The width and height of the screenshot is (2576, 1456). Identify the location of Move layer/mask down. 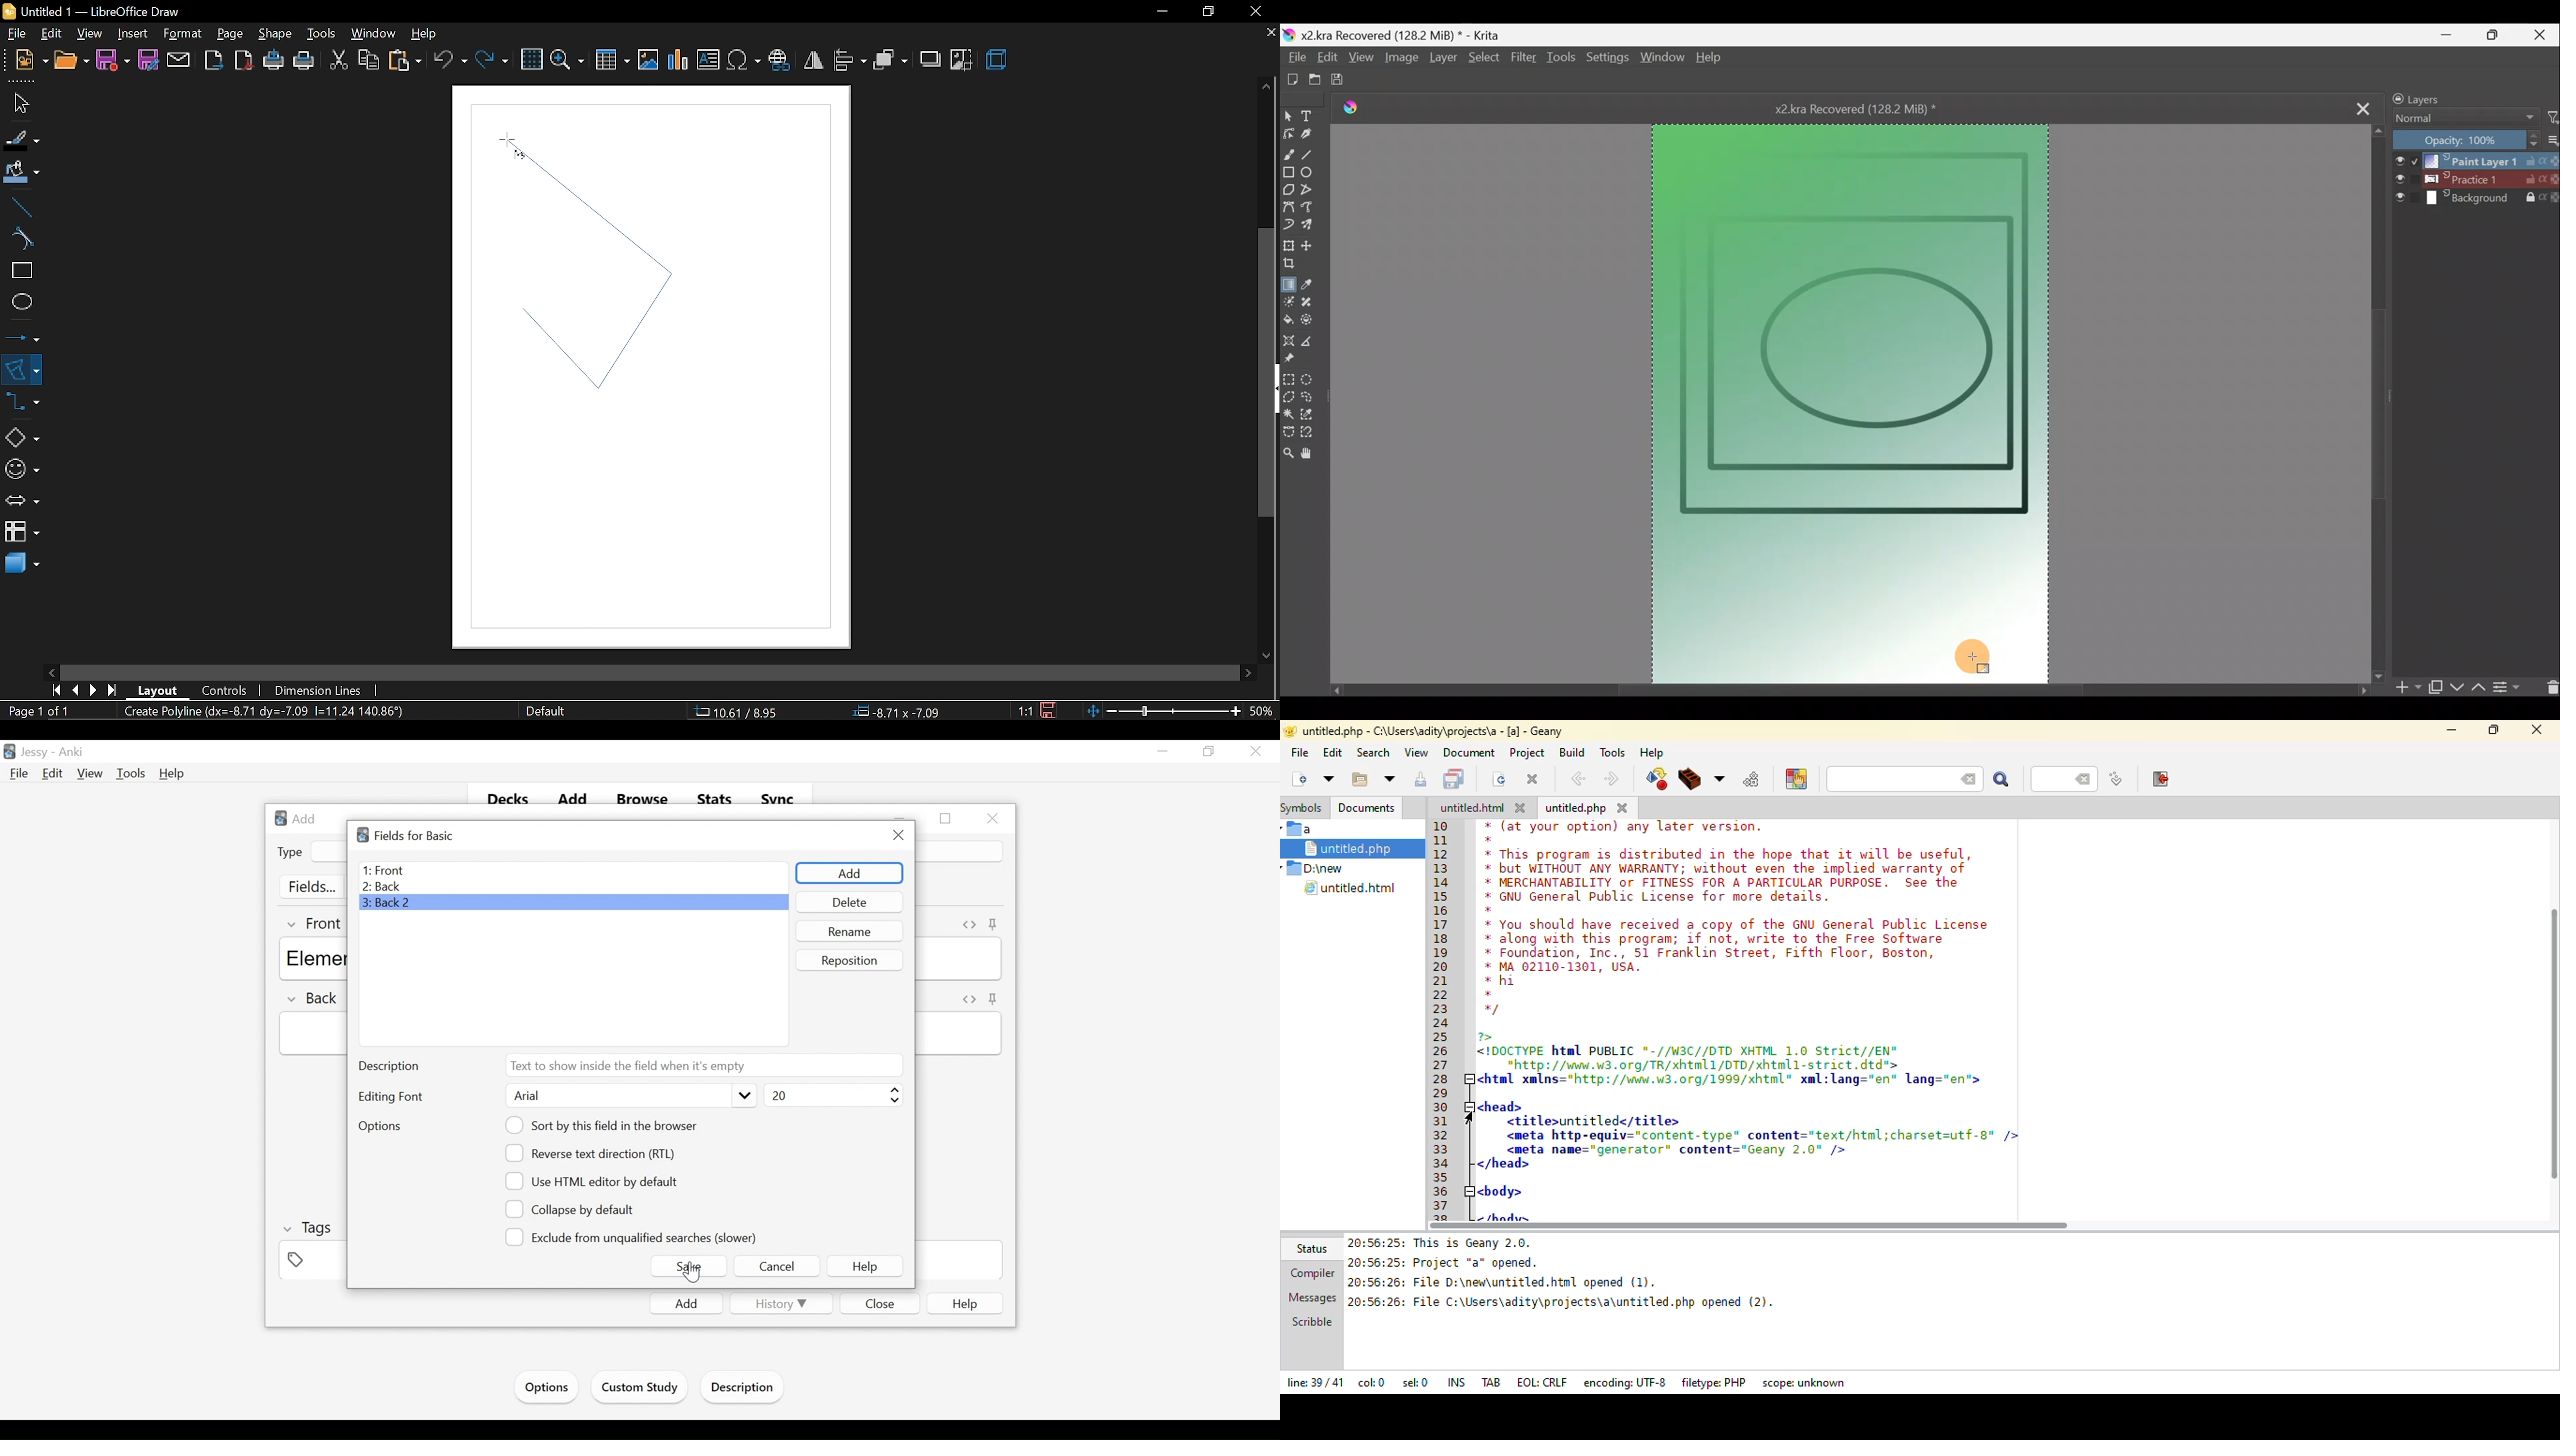
(2455, 687).